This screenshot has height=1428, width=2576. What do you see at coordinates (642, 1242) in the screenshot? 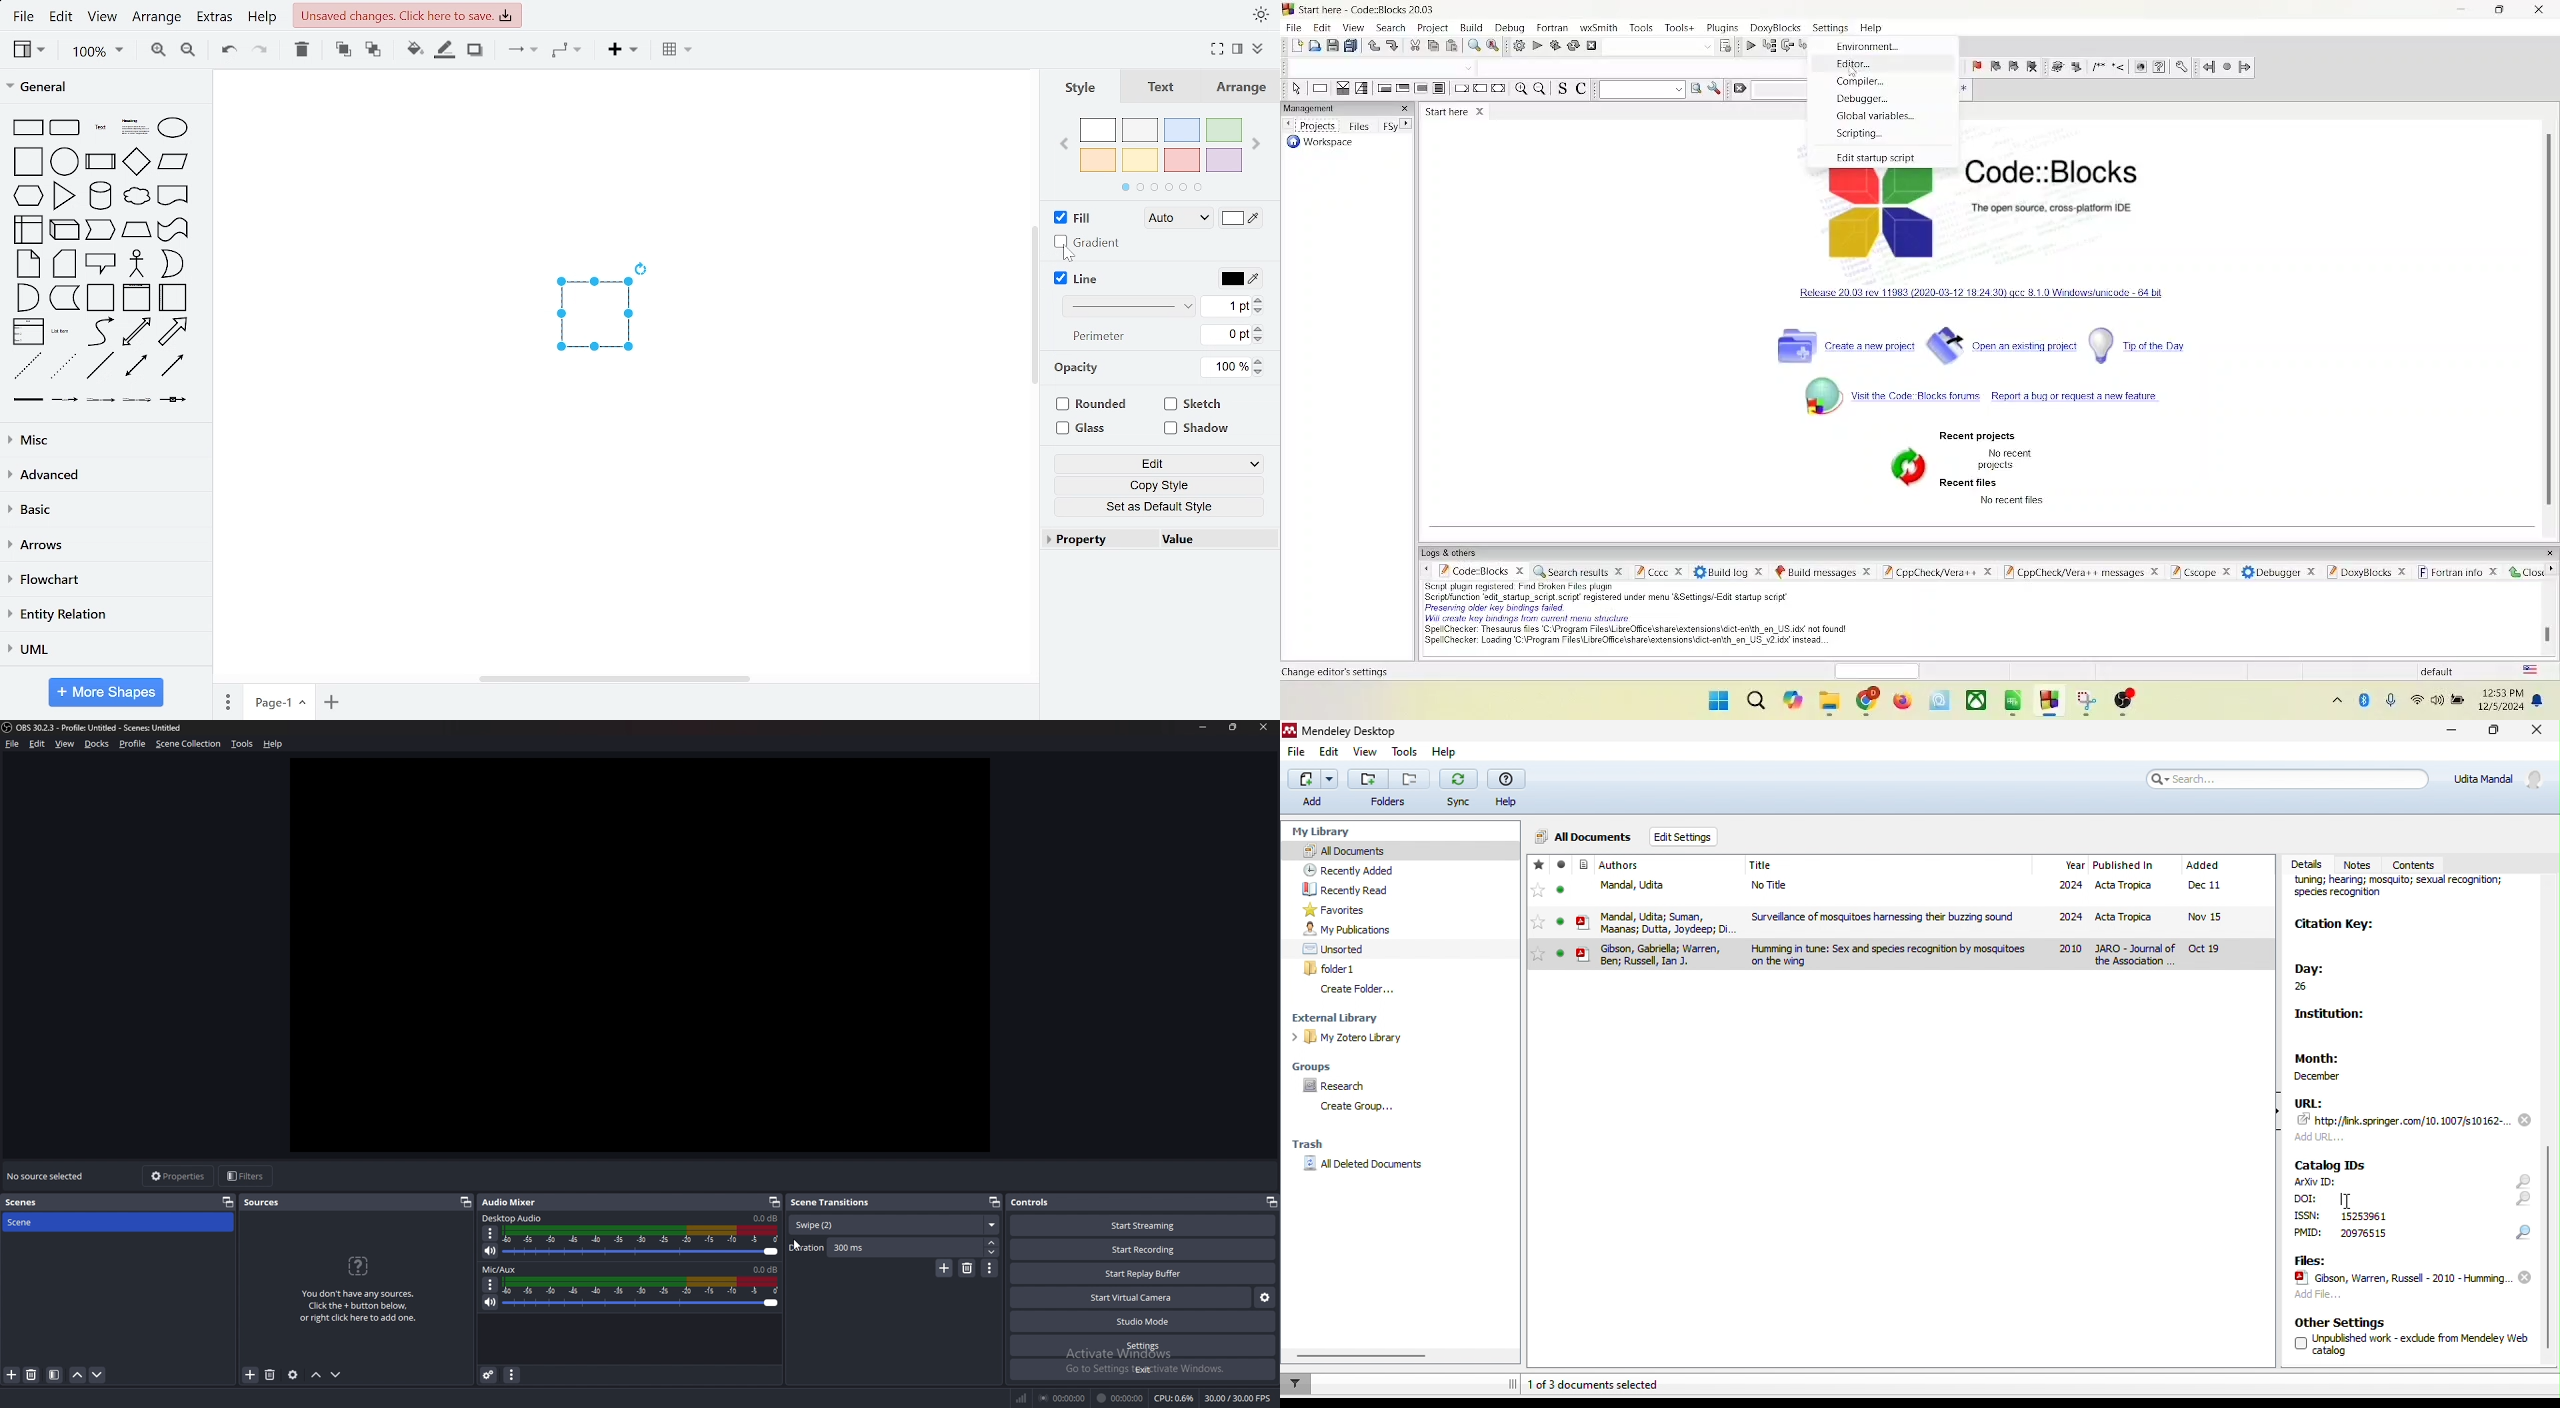
I see `volume adjust` at bounding box center [642, 1242].